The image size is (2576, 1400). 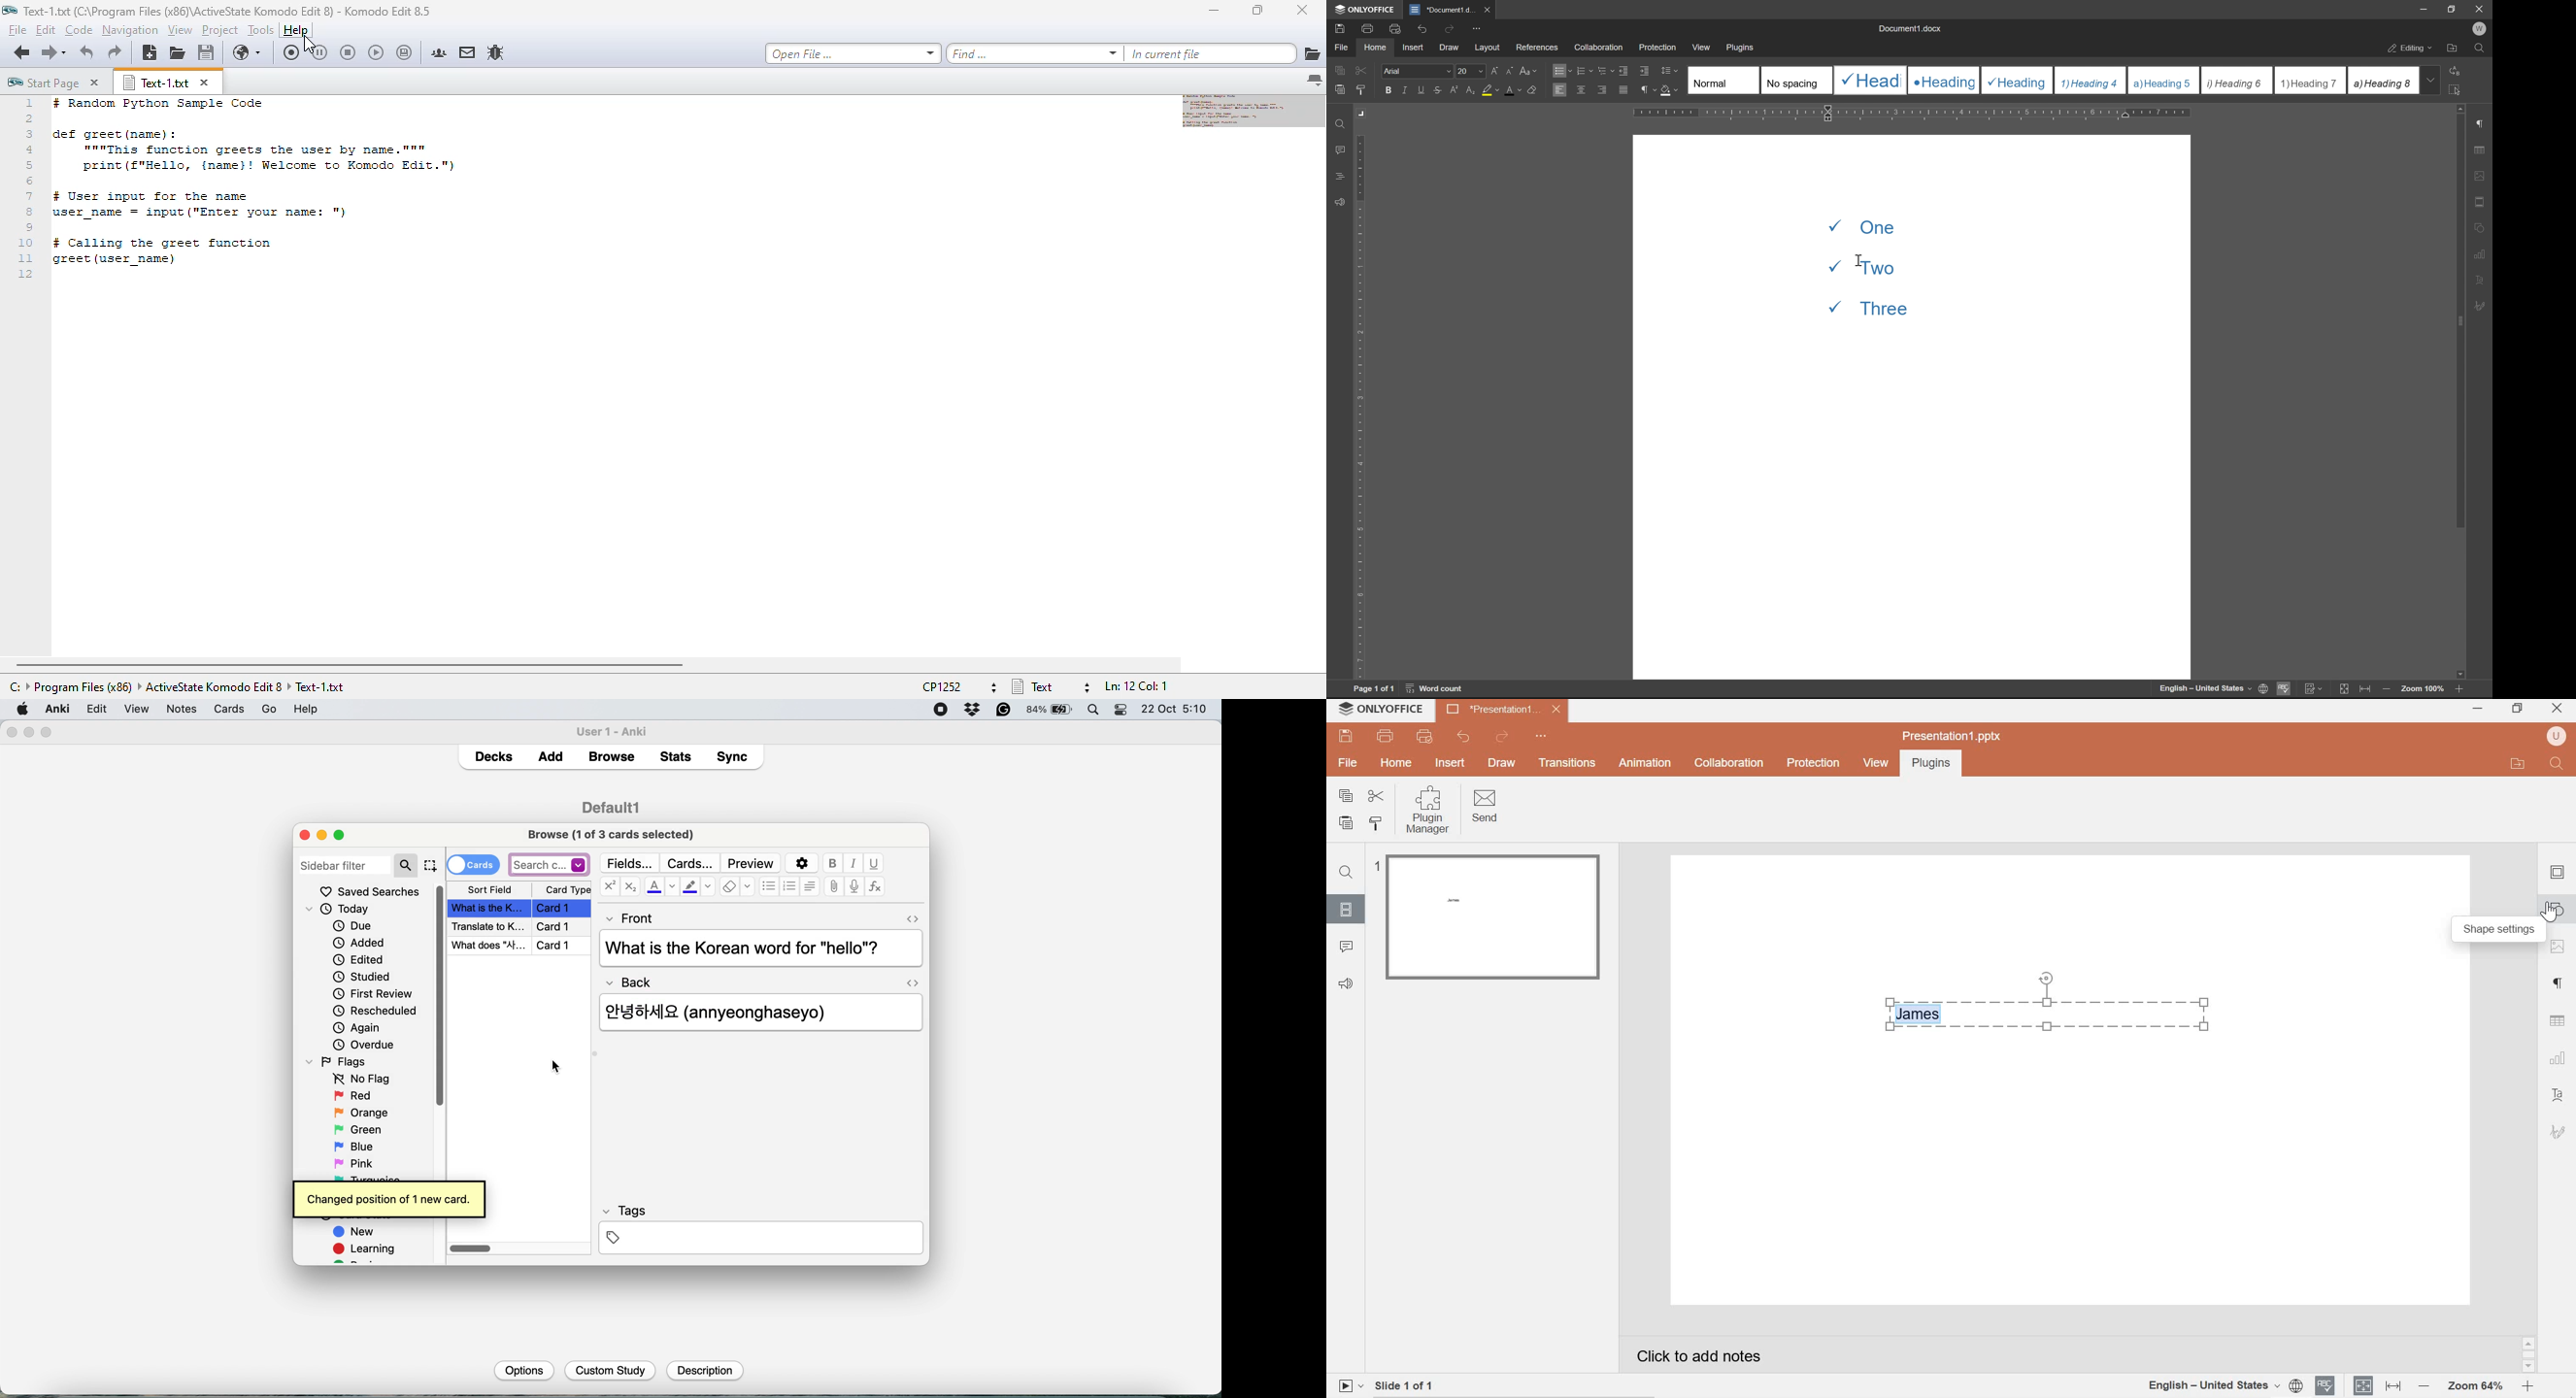 What do you see at coordinates (2457, 89) in the screenshot?
I see `select all` at bounding box center [2457, 89].